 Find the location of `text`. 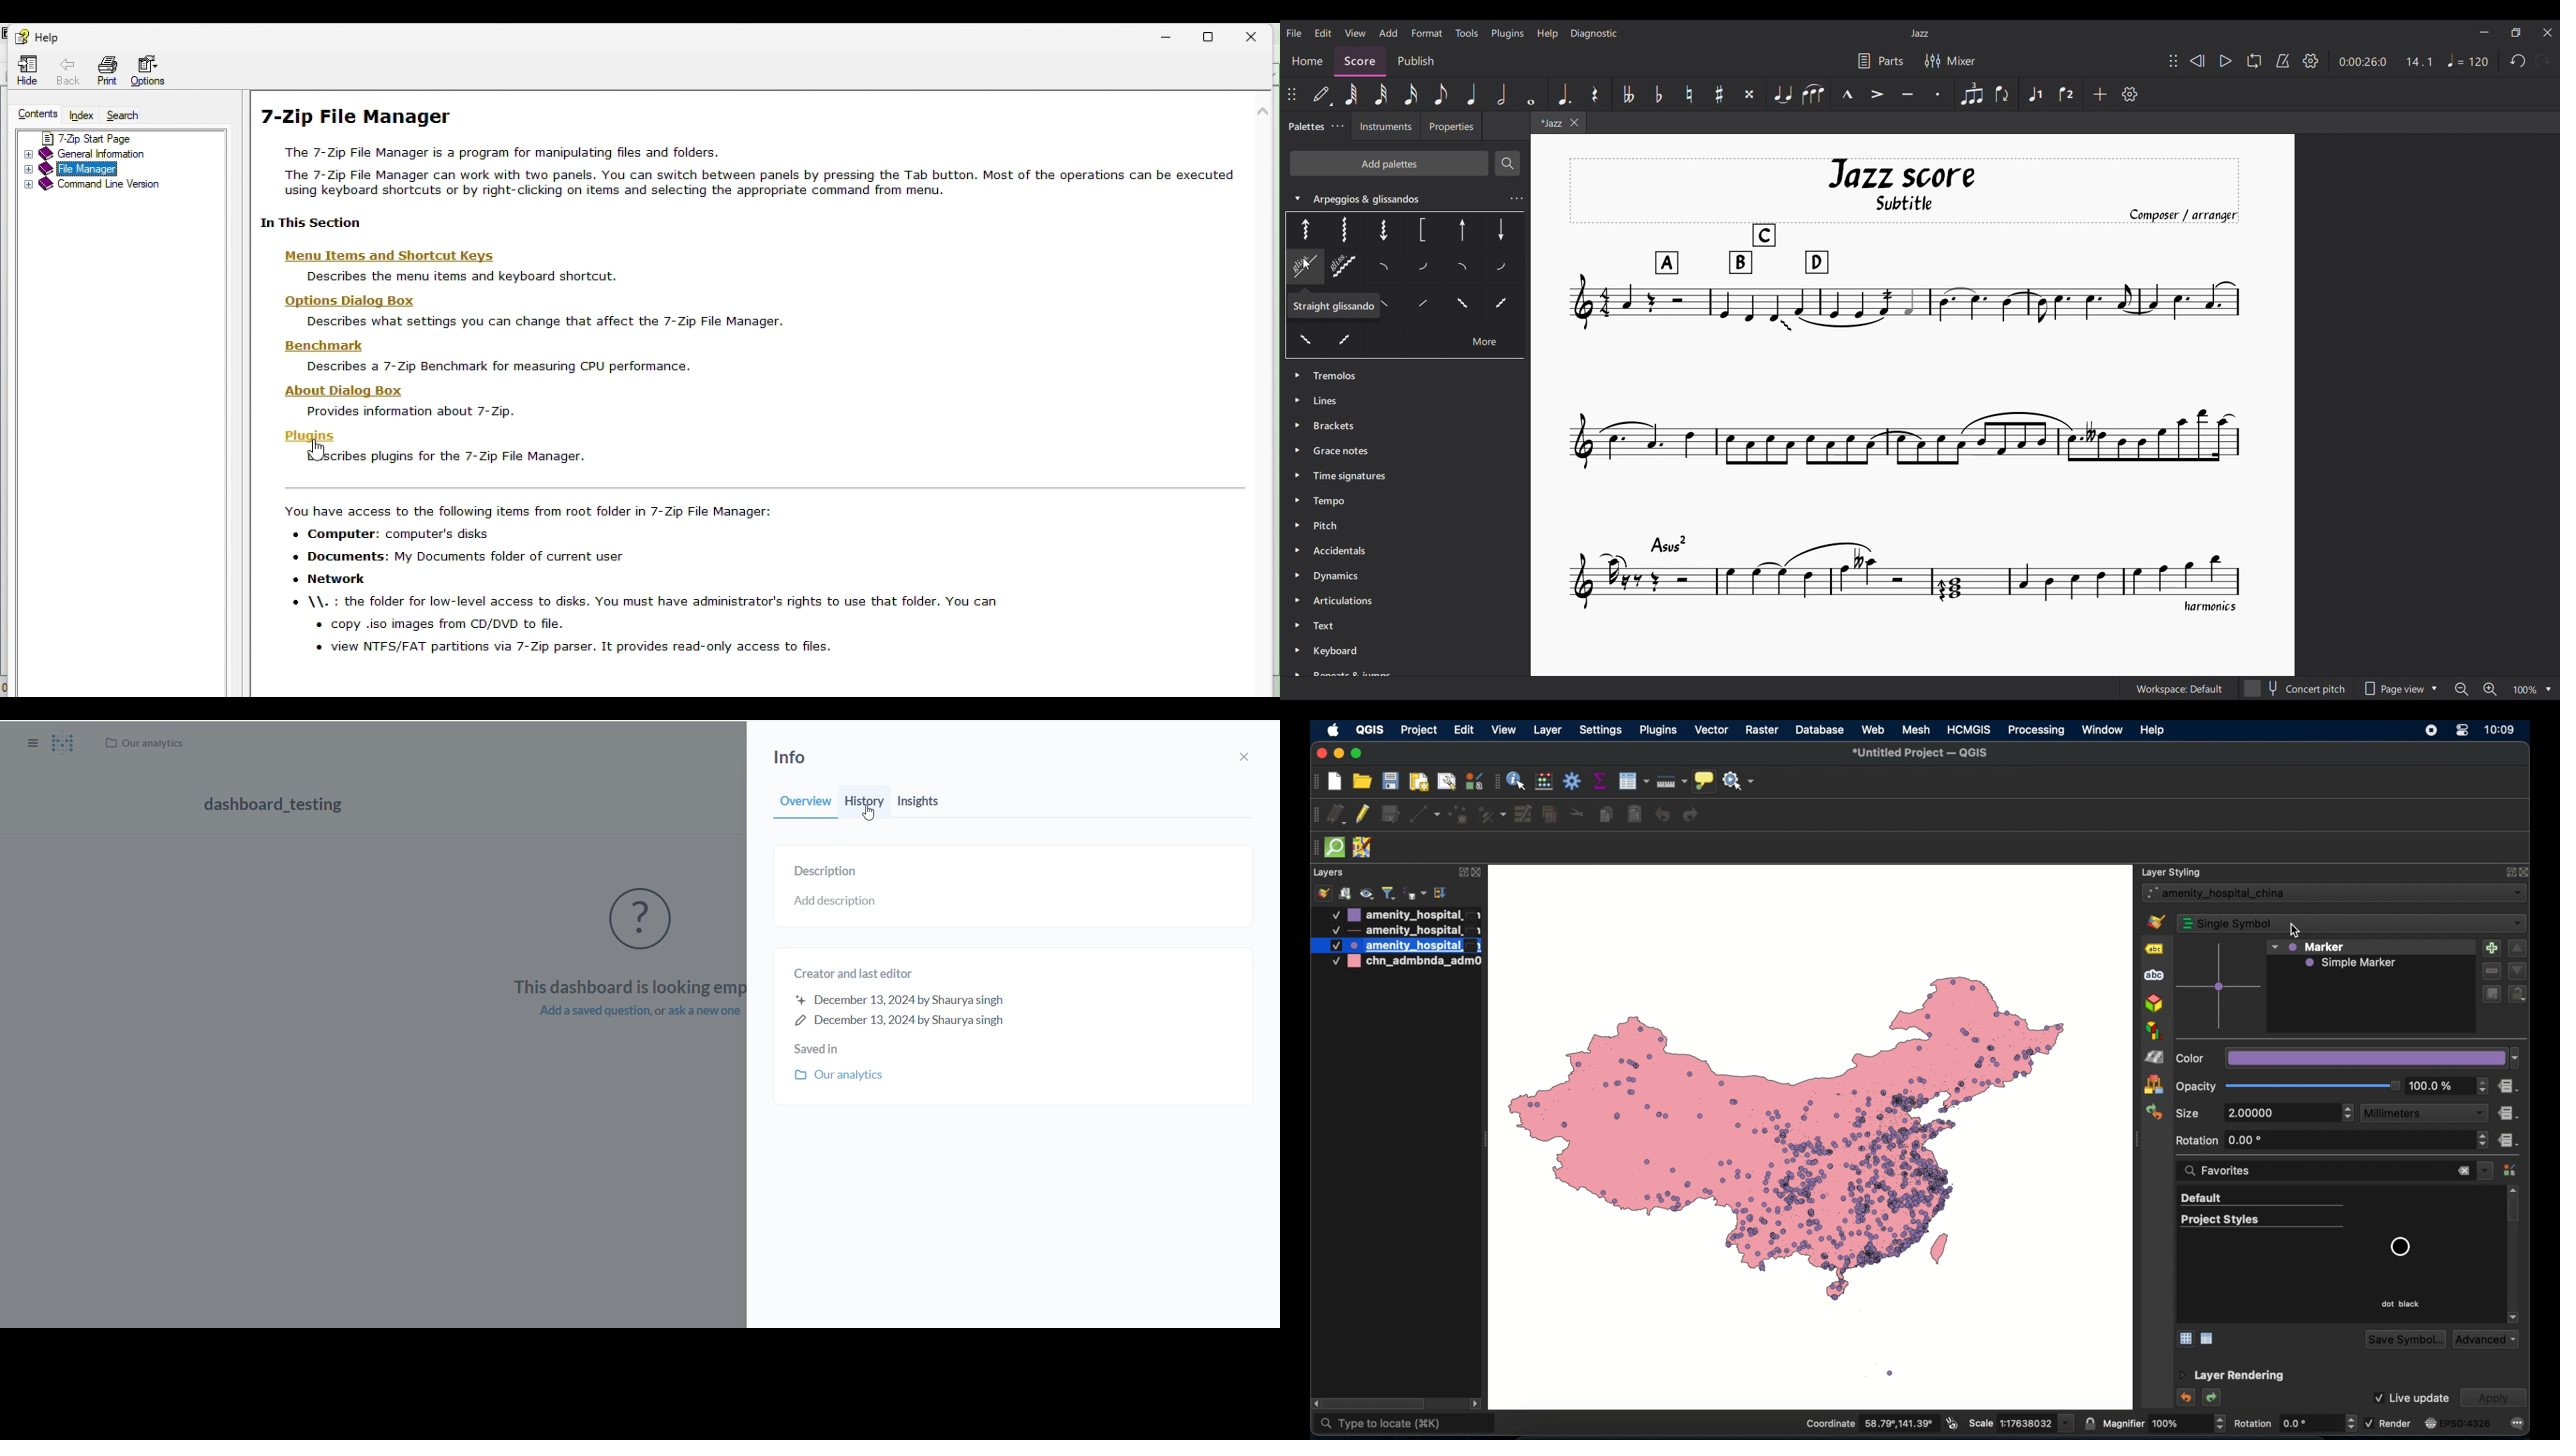

text is located at coordinates (496, 367).